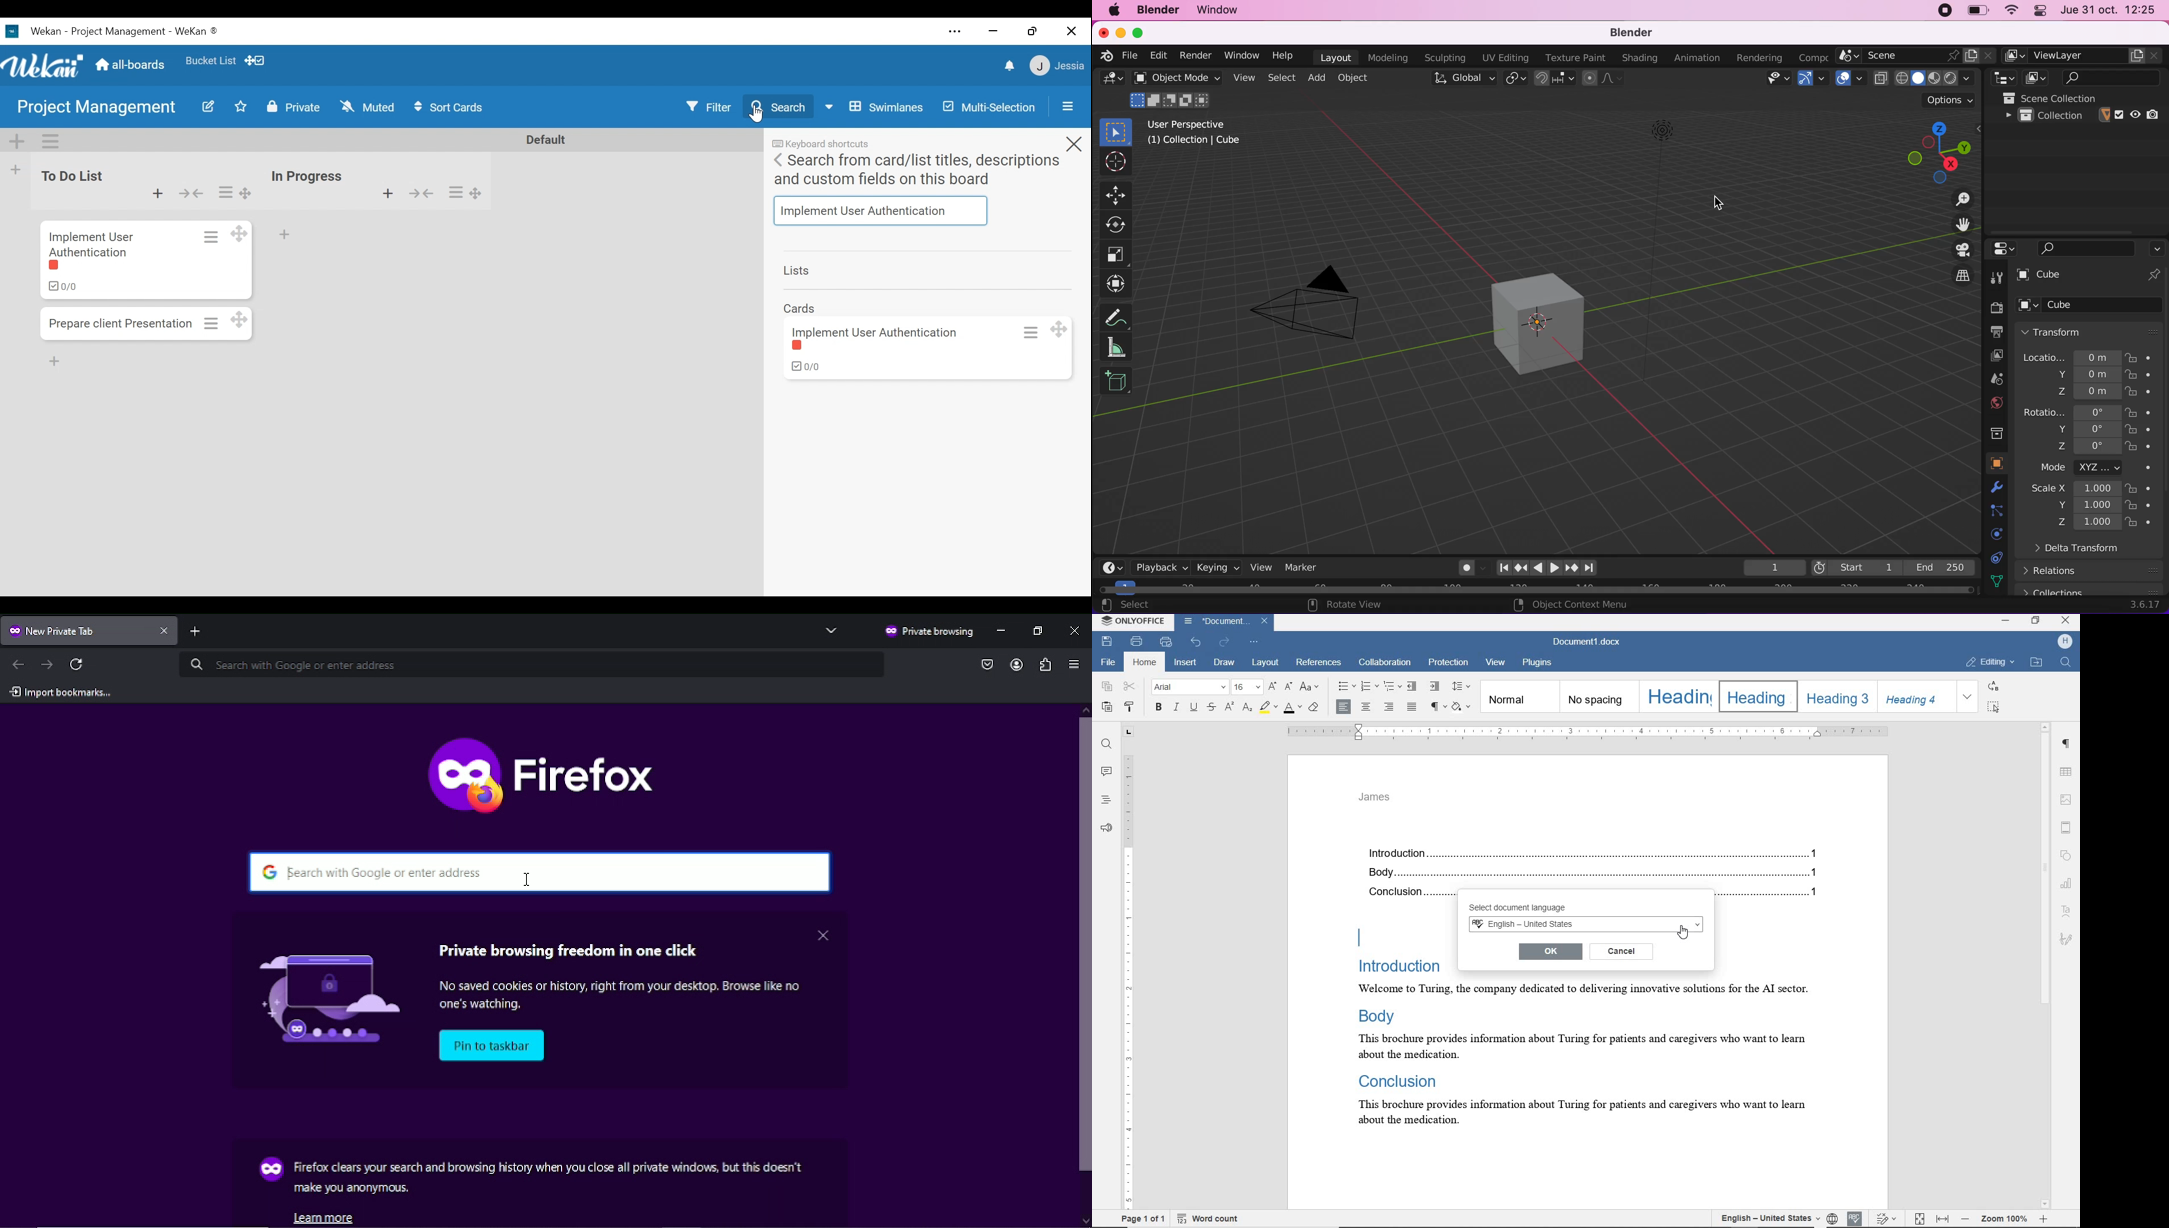  What do you see at coordinates (1587, 732) in the screenshot?
I see `ruler` at bounding box center [1587, 732].